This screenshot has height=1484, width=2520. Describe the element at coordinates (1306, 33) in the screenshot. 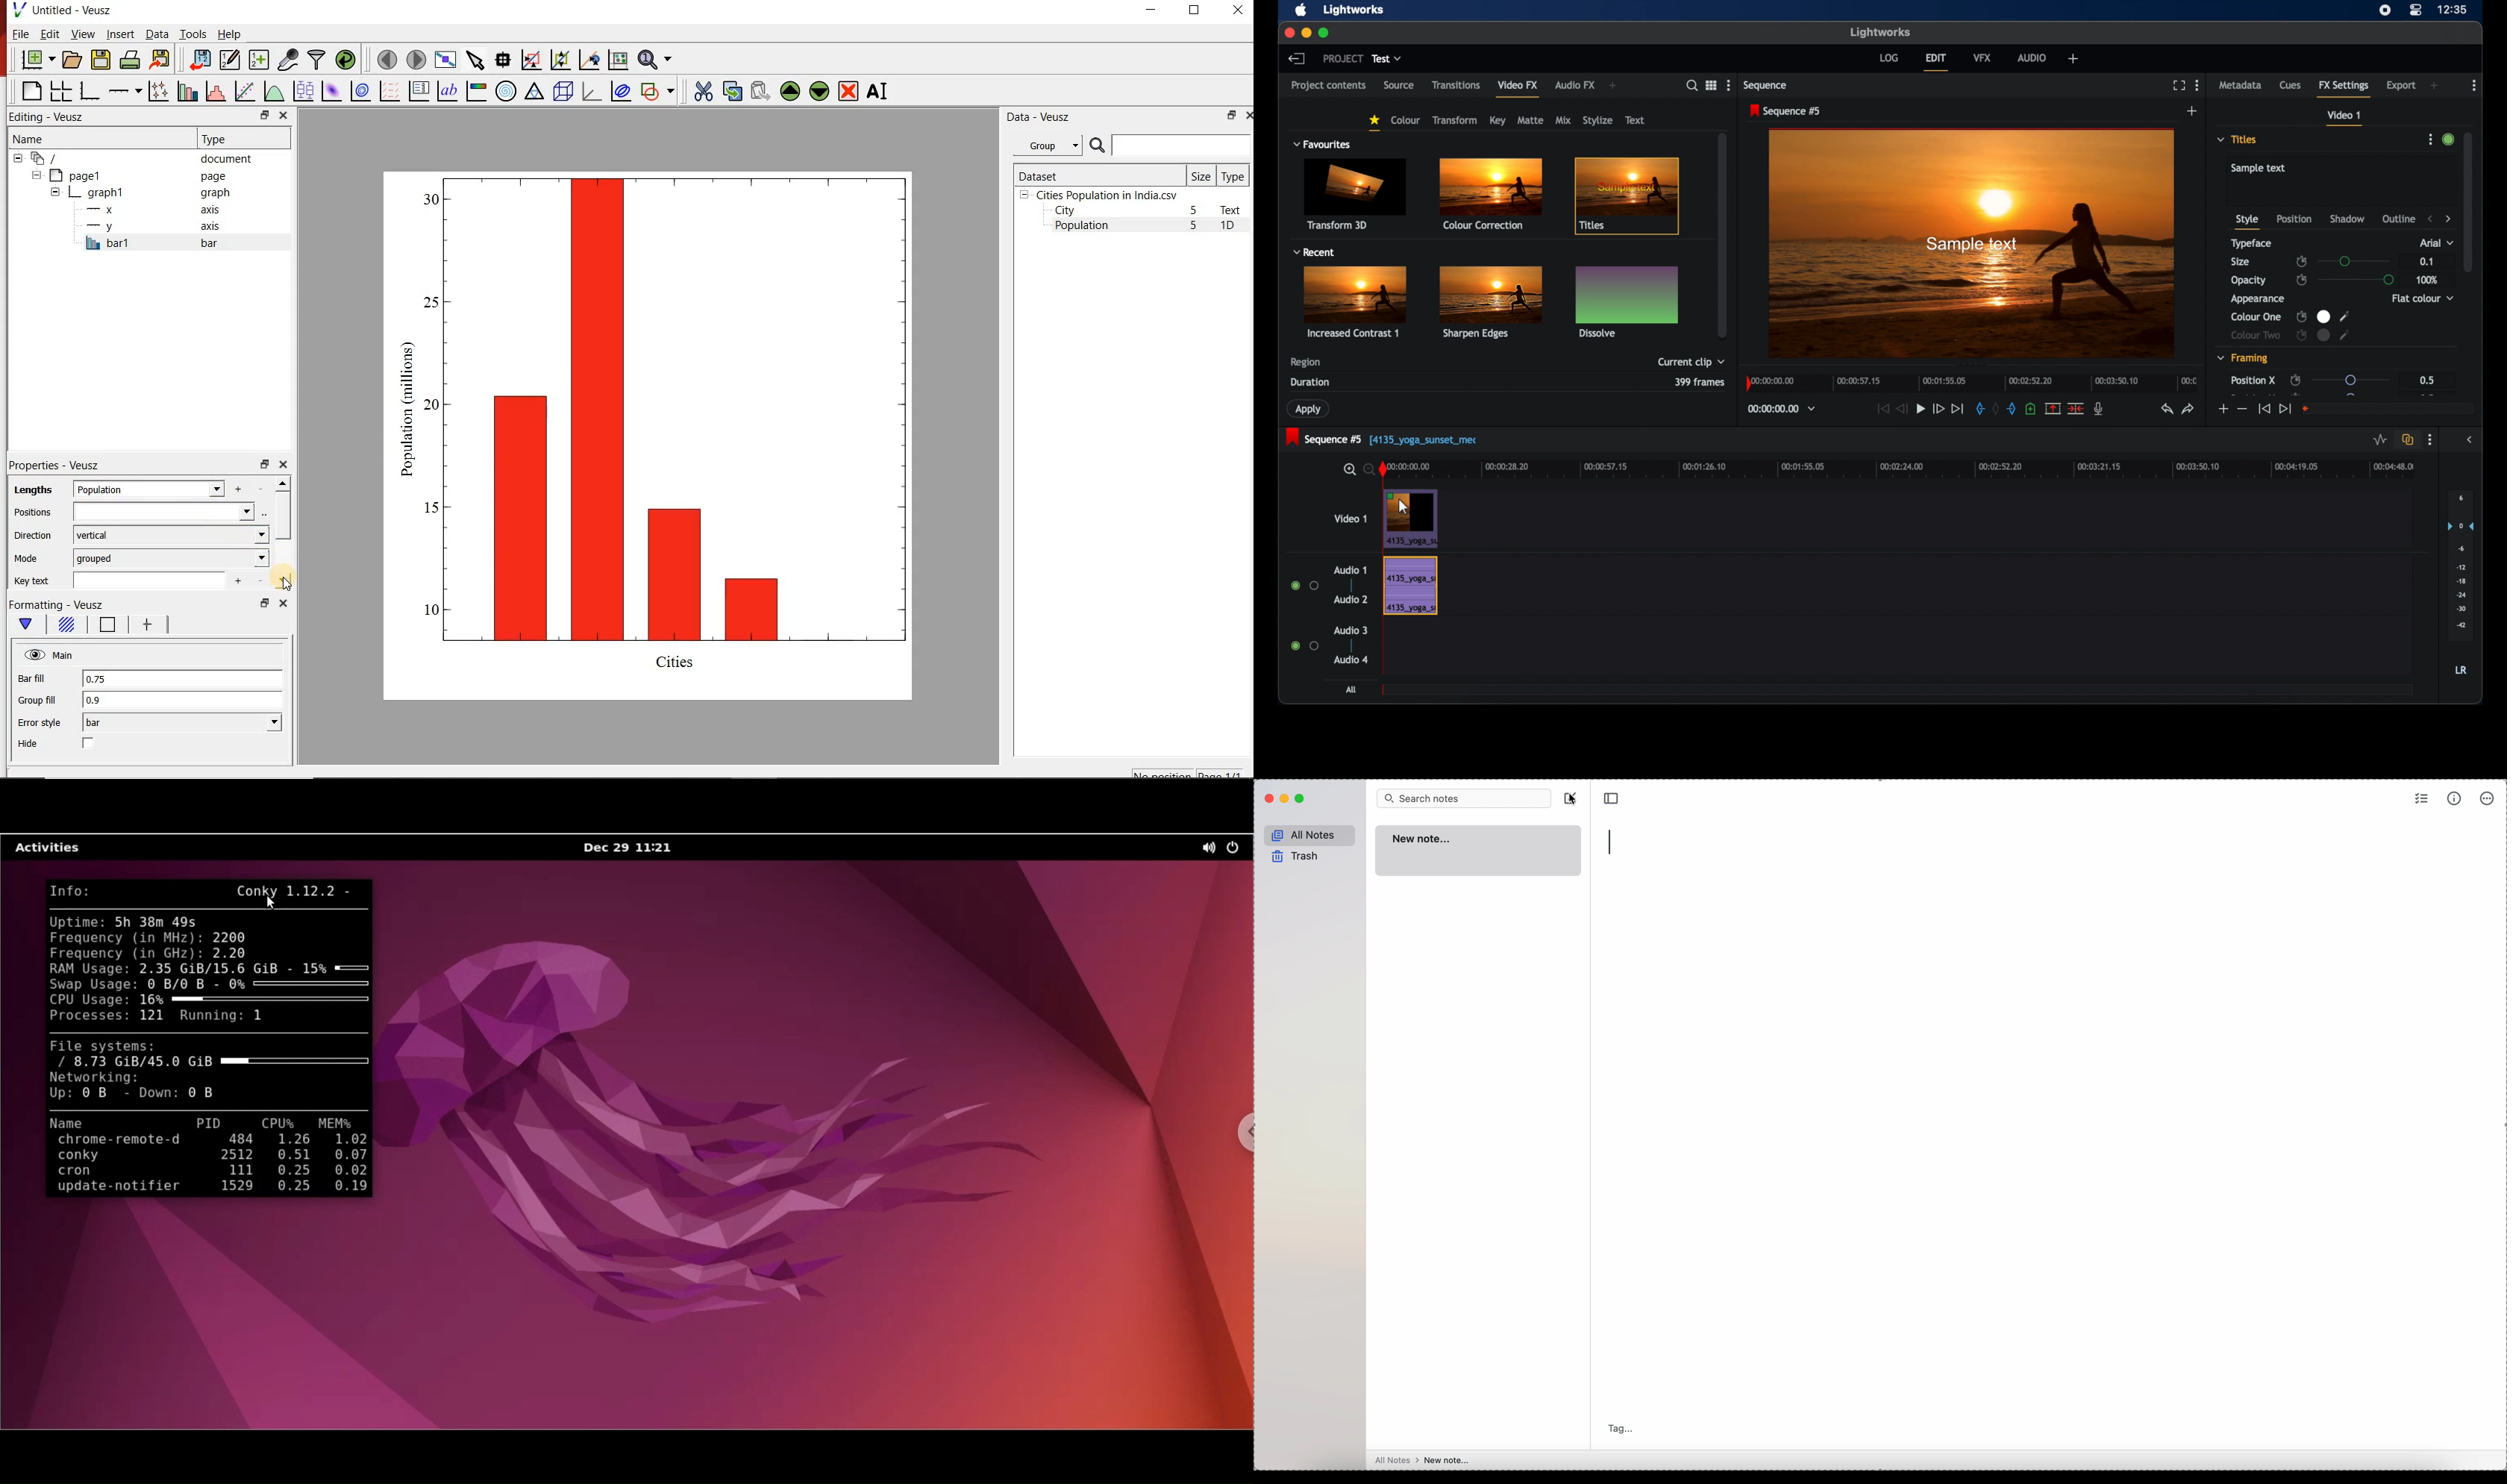

I see `minimize` at that location.